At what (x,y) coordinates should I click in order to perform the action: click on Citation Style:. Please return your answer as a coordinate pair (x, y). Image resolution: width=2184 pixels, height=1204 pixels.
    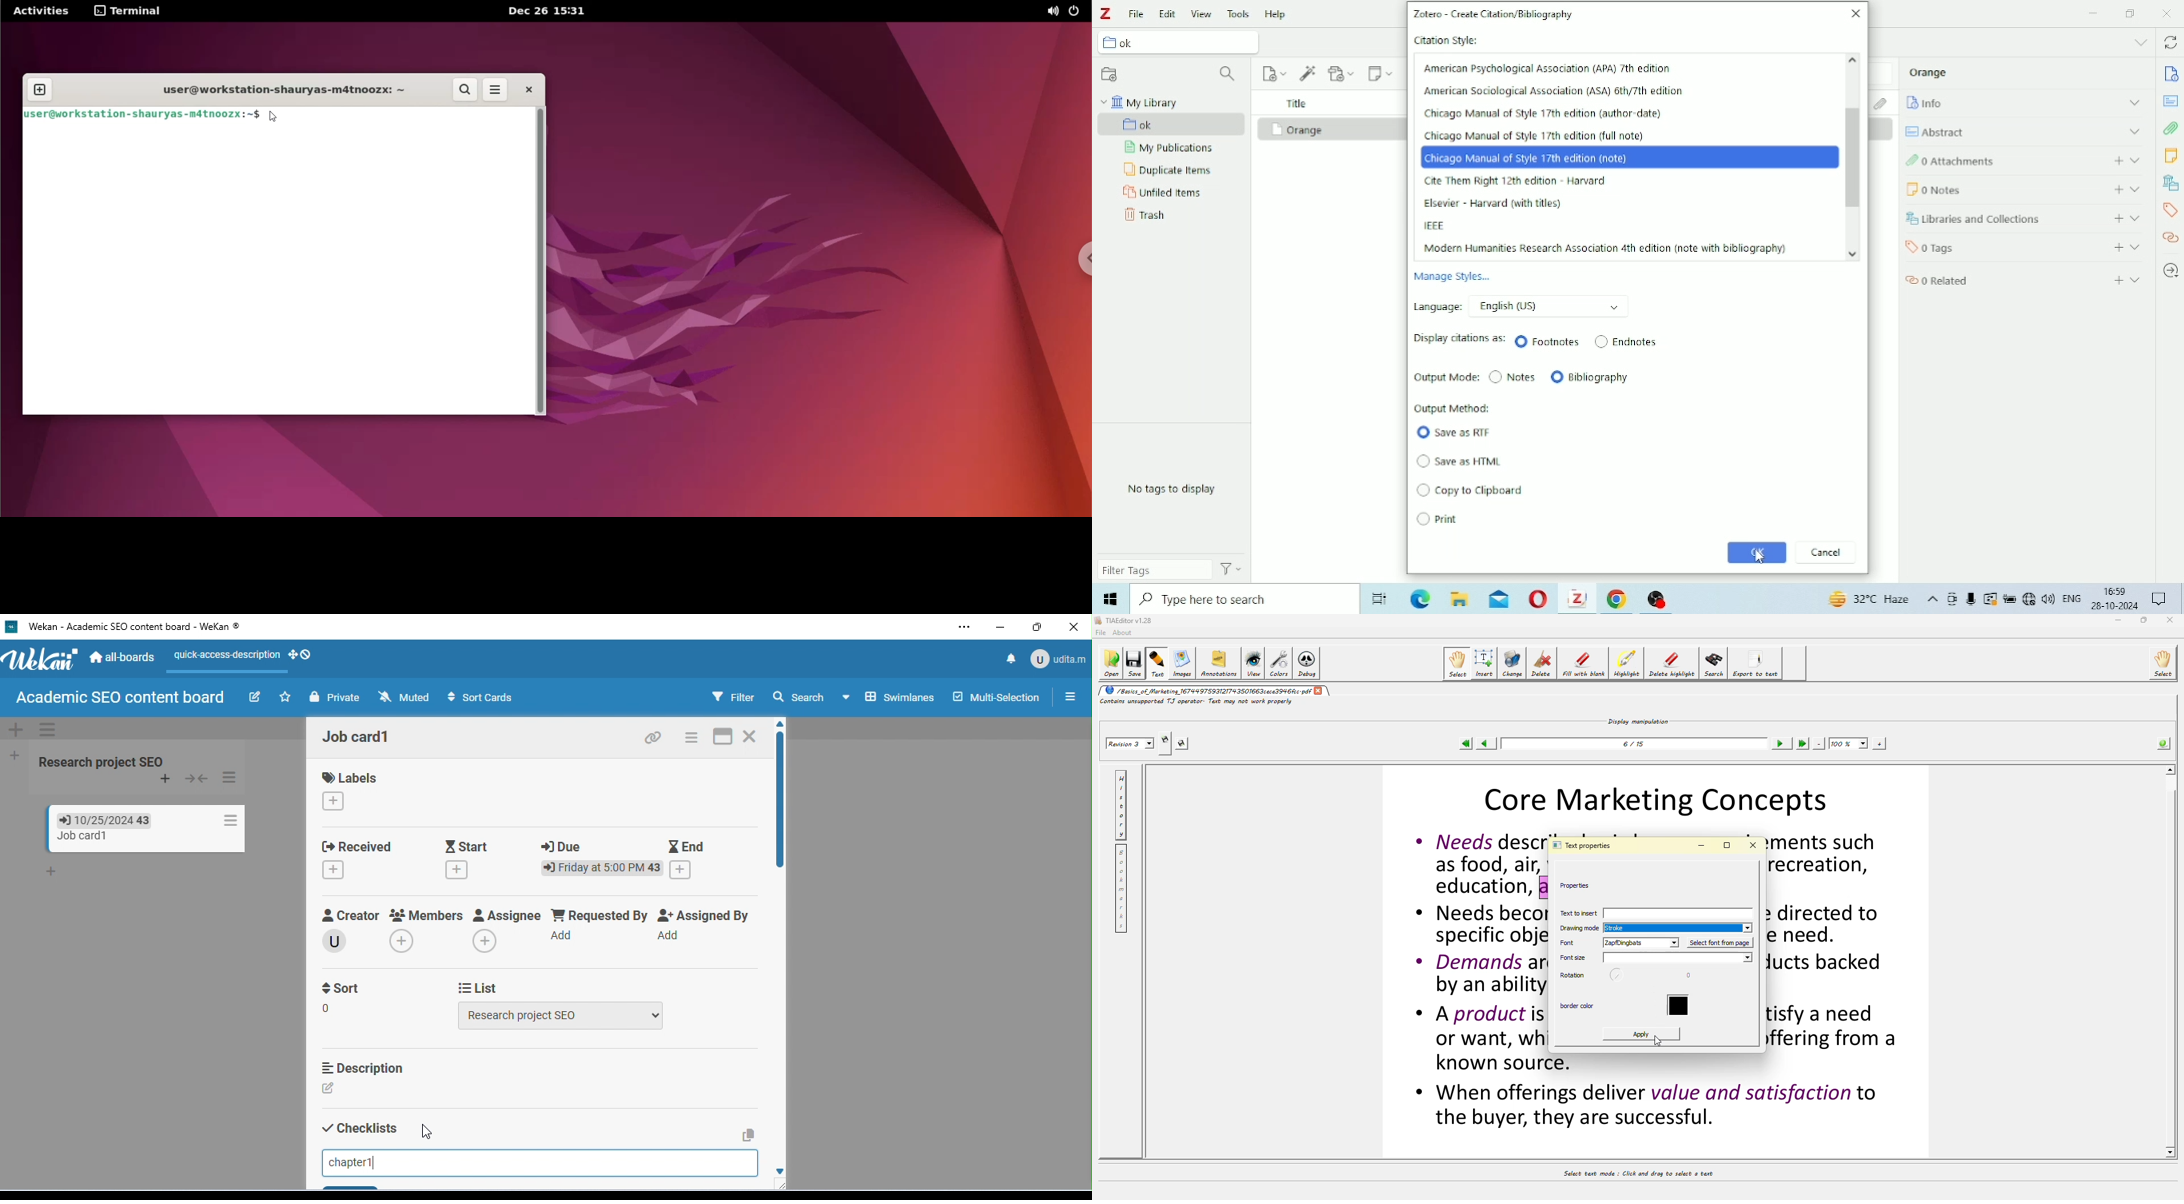
    Looking at the image, I should click on (1448, 40).